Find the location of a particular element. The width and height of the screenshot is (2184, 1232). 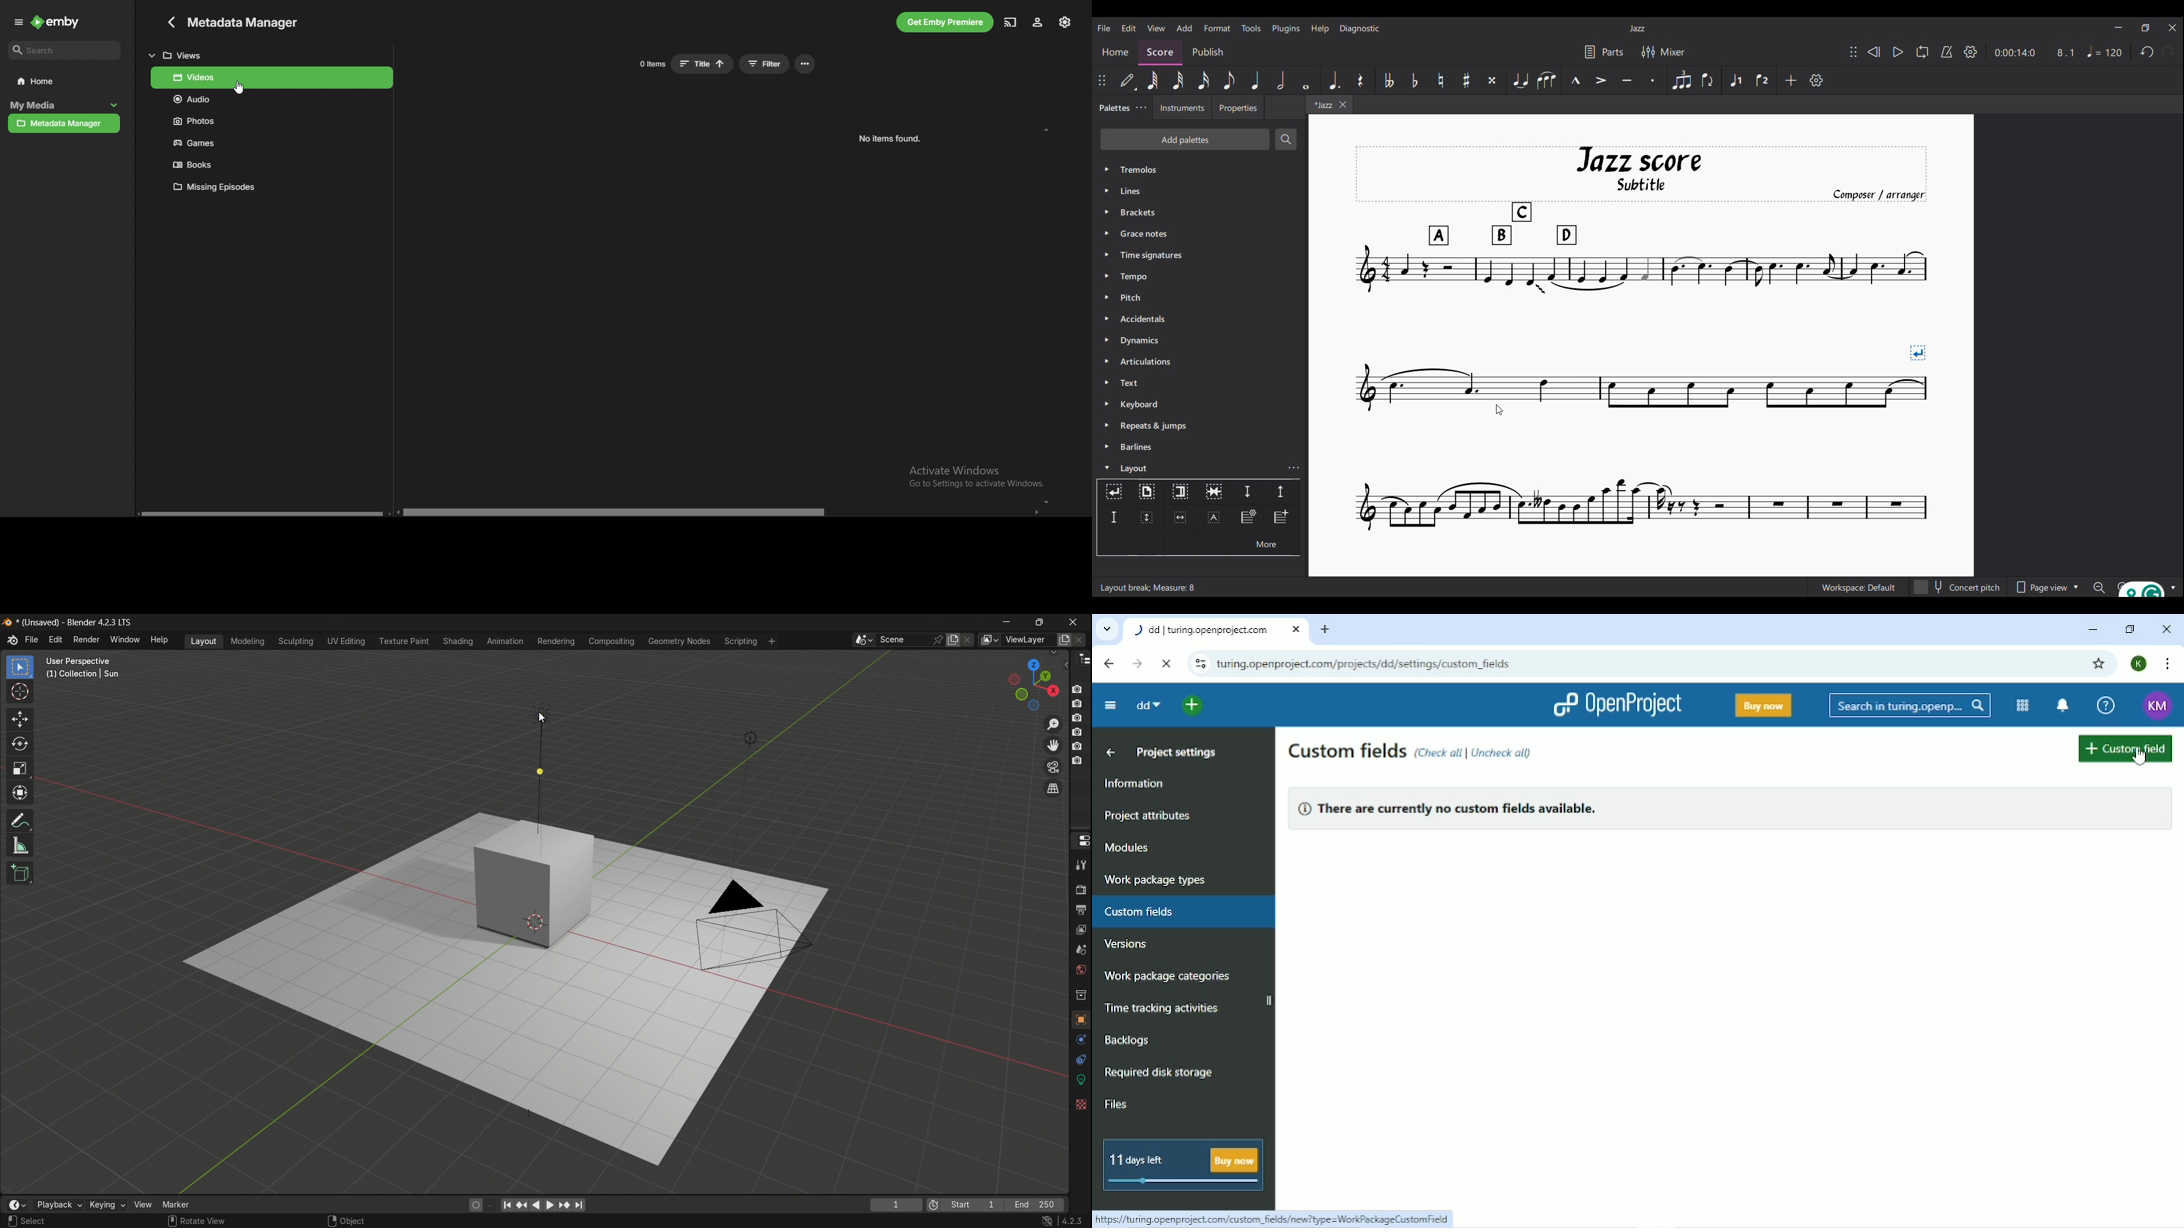

Repeats and jumps is located at coordinates (1200, 426).